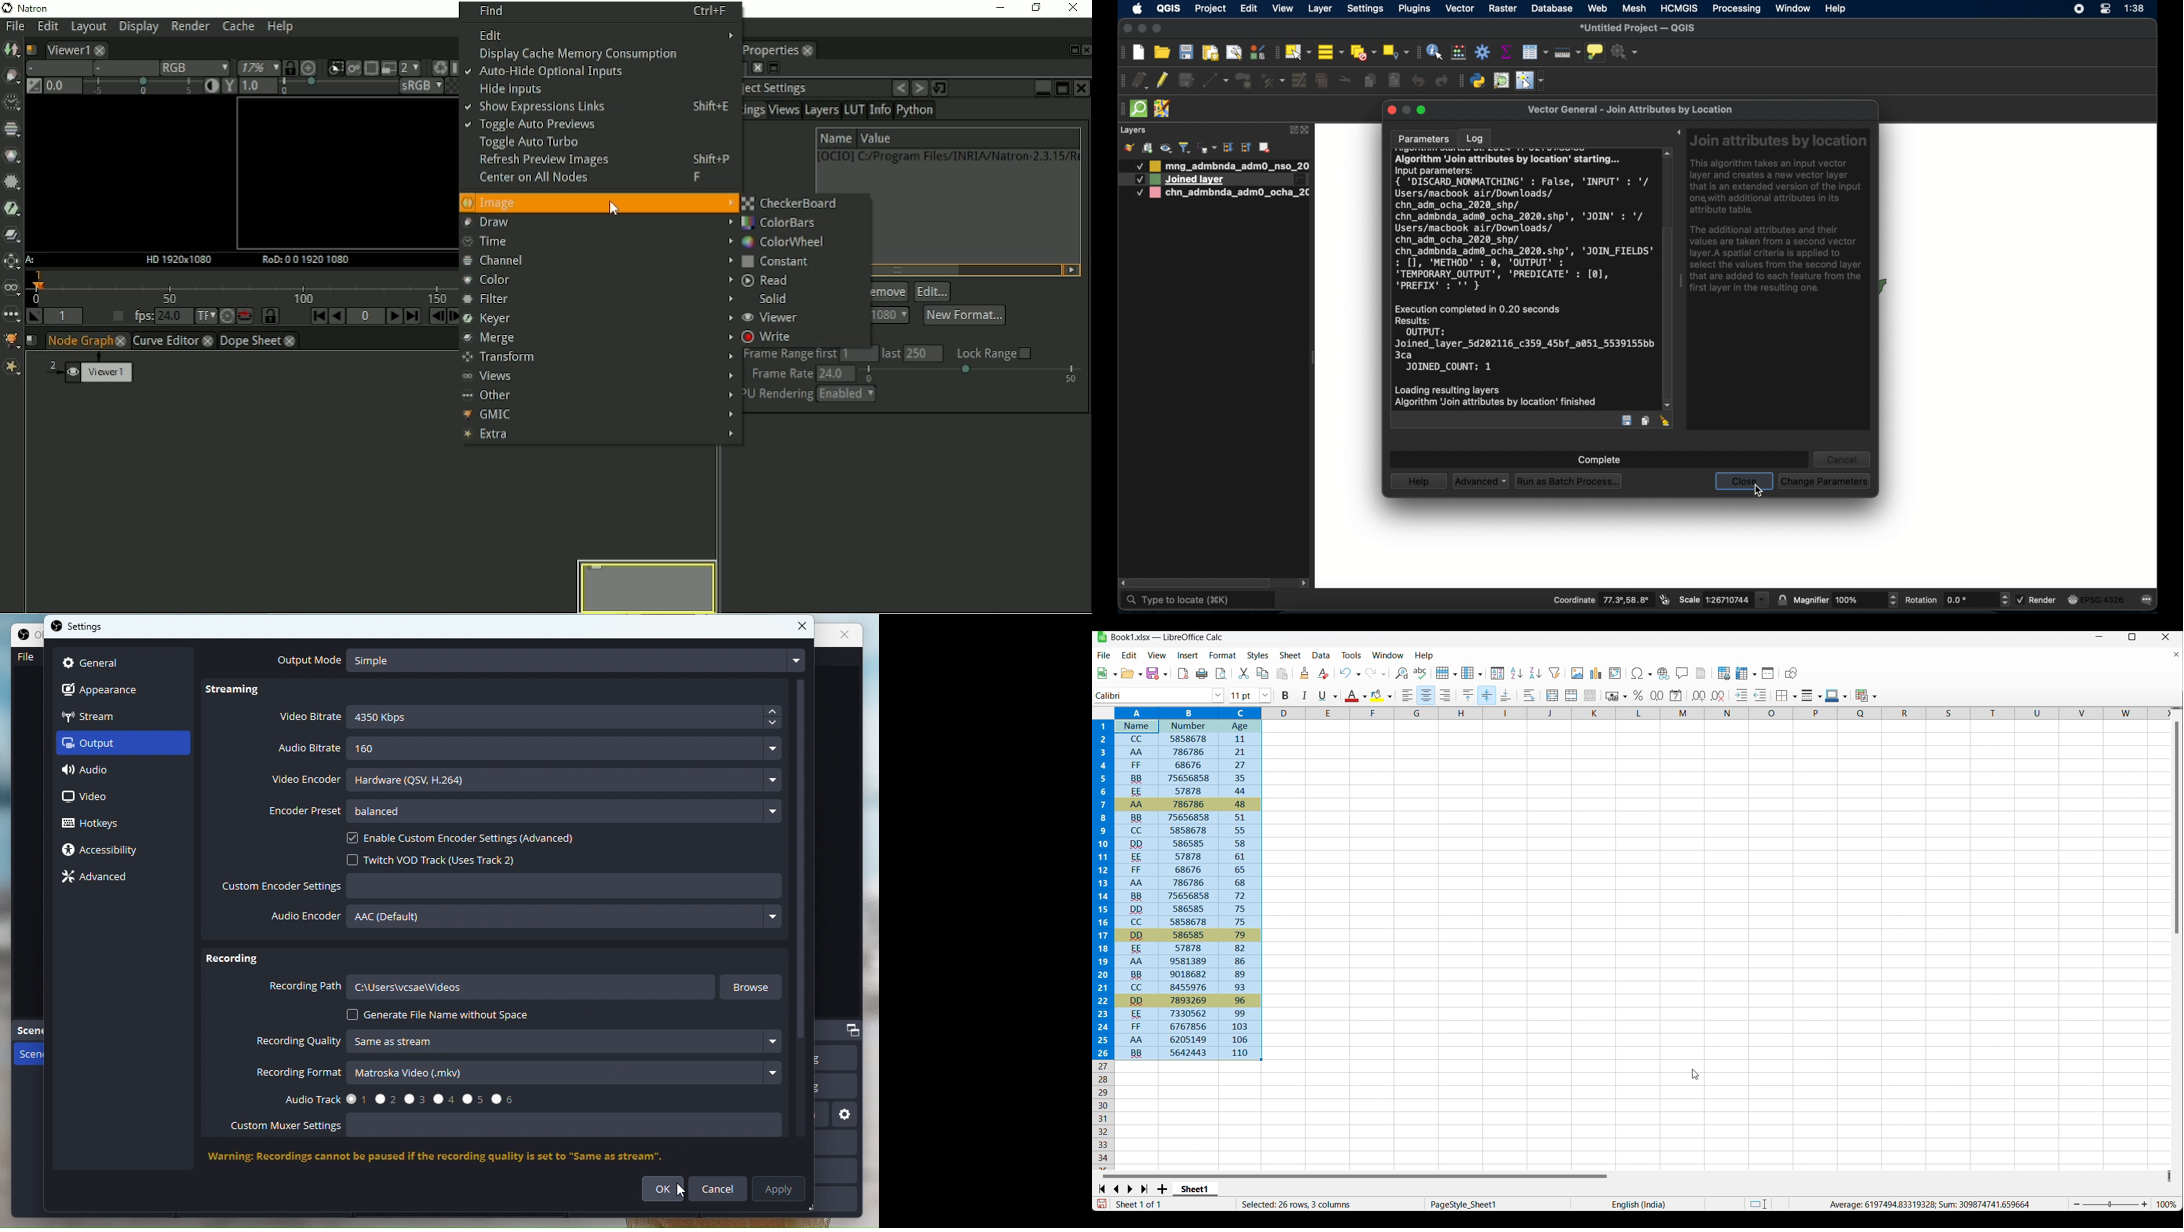  I want to click on show layout manager, so click(1234, 53).